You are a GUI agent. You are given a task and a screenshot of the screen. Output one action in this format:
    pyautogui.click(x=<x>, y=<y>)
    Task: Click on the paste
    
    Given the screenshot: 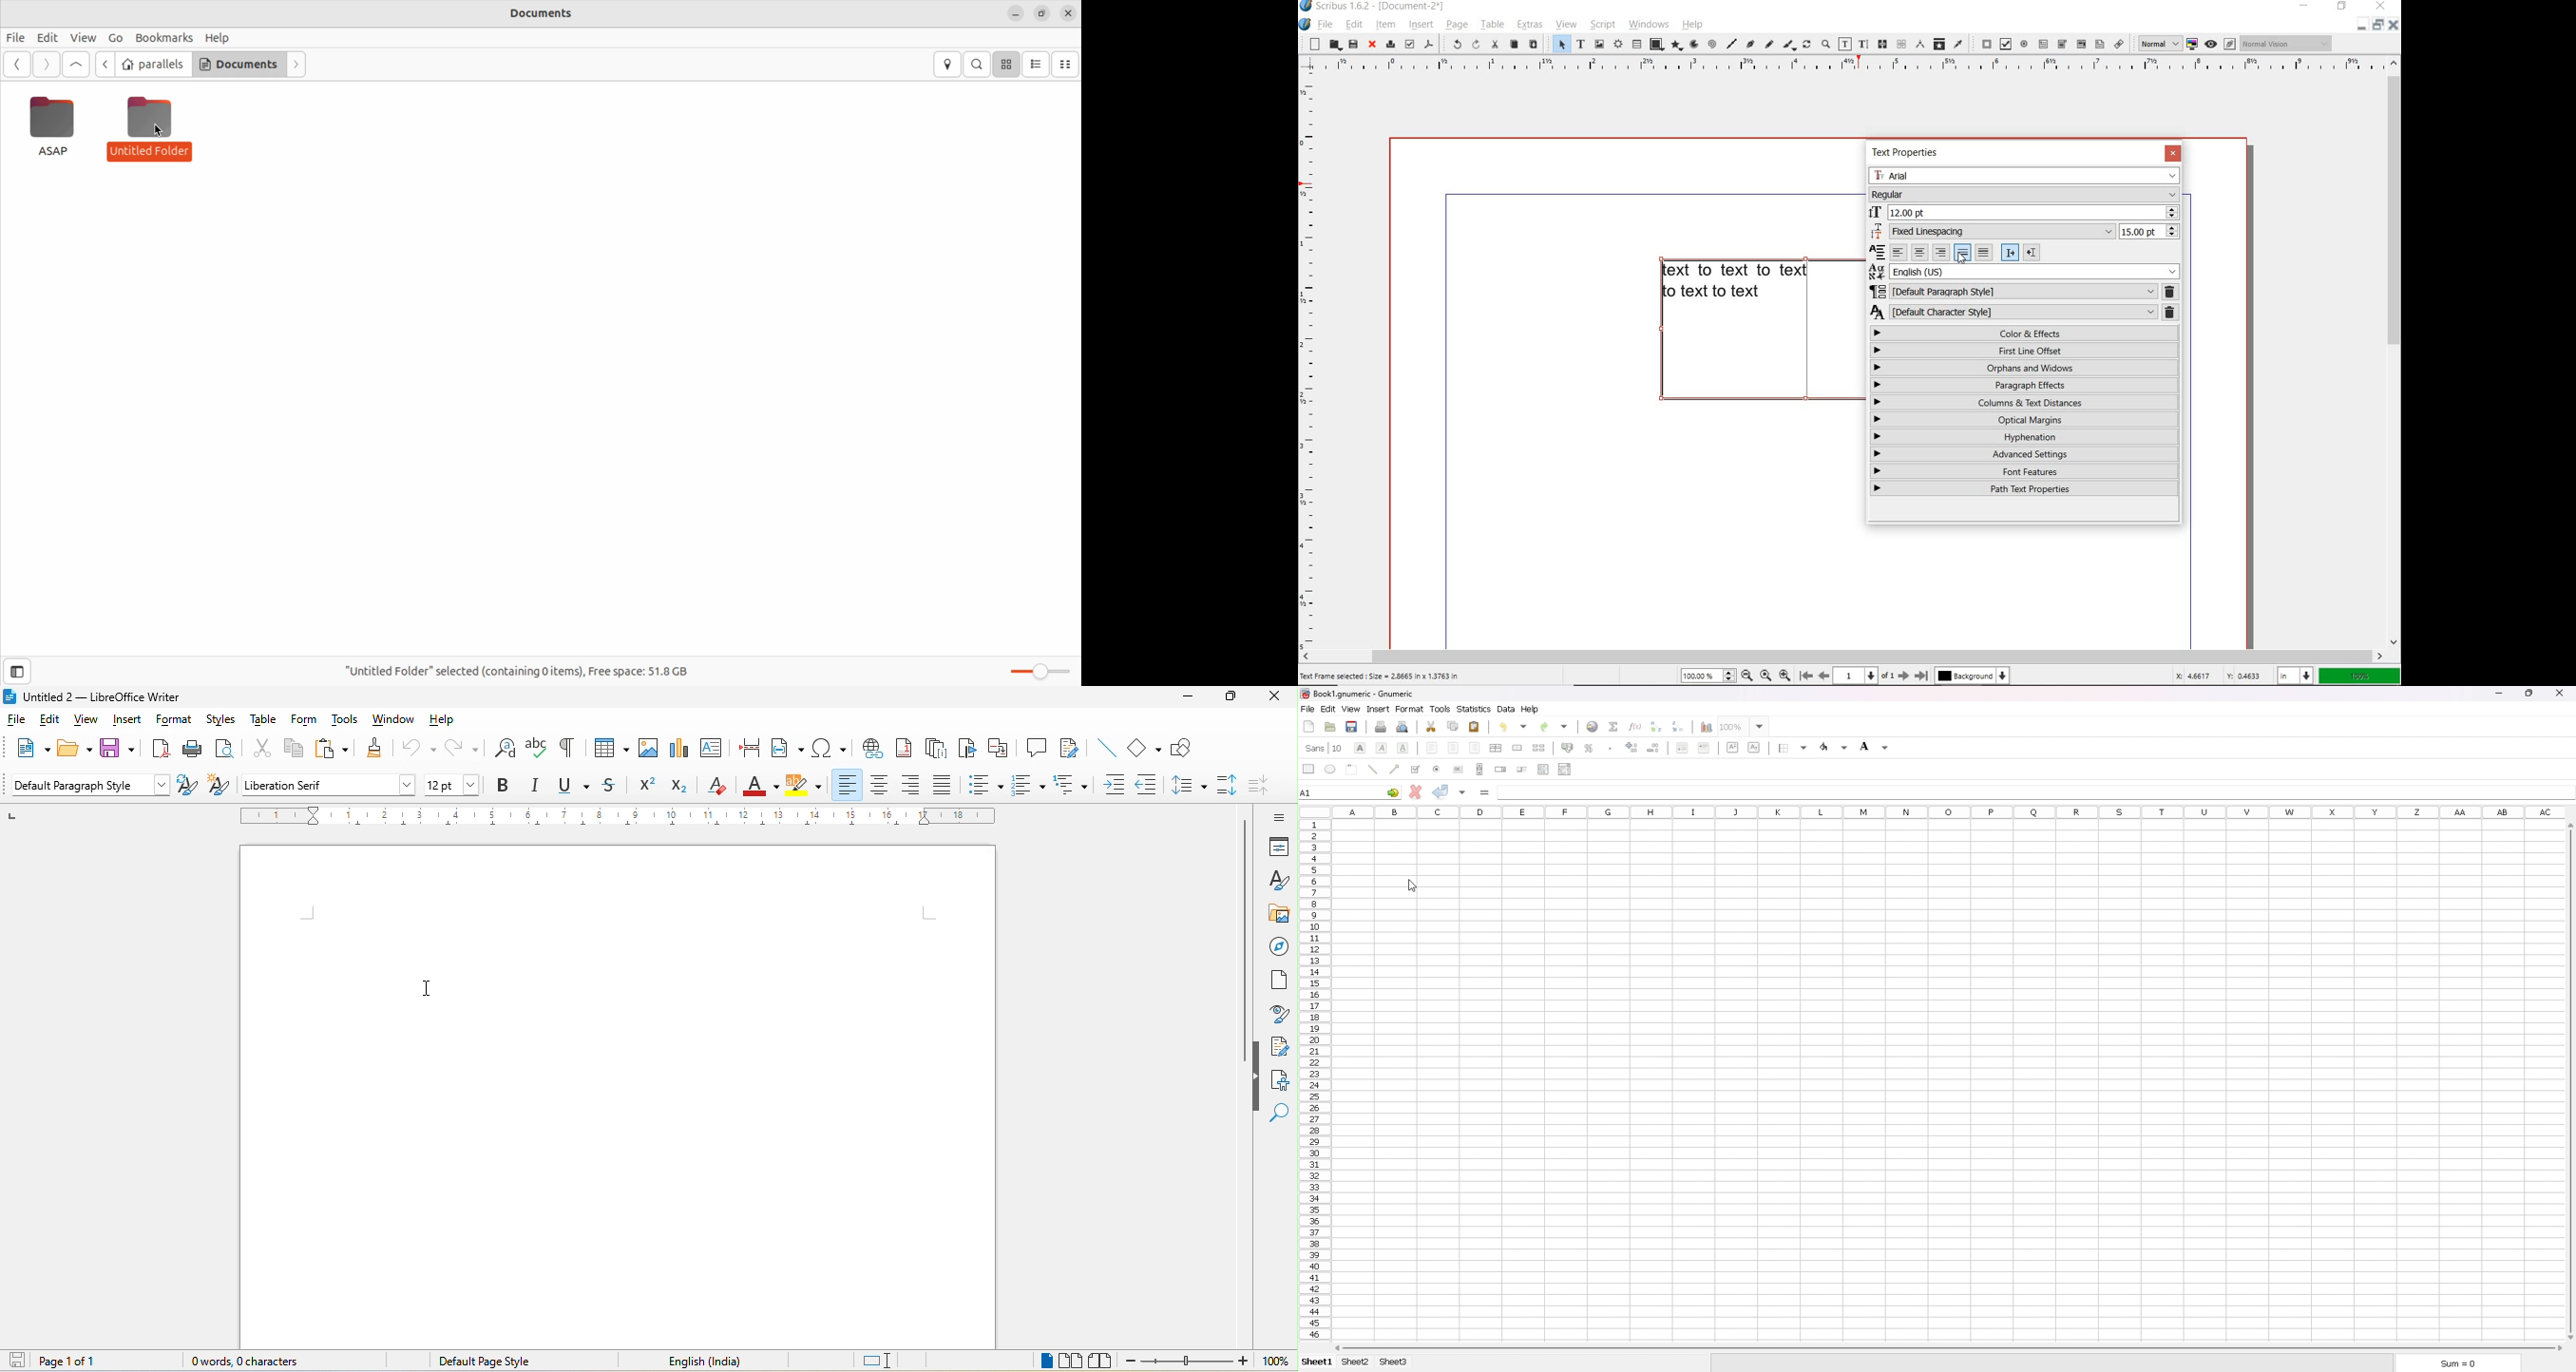 What is the action you would take?
    pyautogui.click(x=1534, y=45)
    